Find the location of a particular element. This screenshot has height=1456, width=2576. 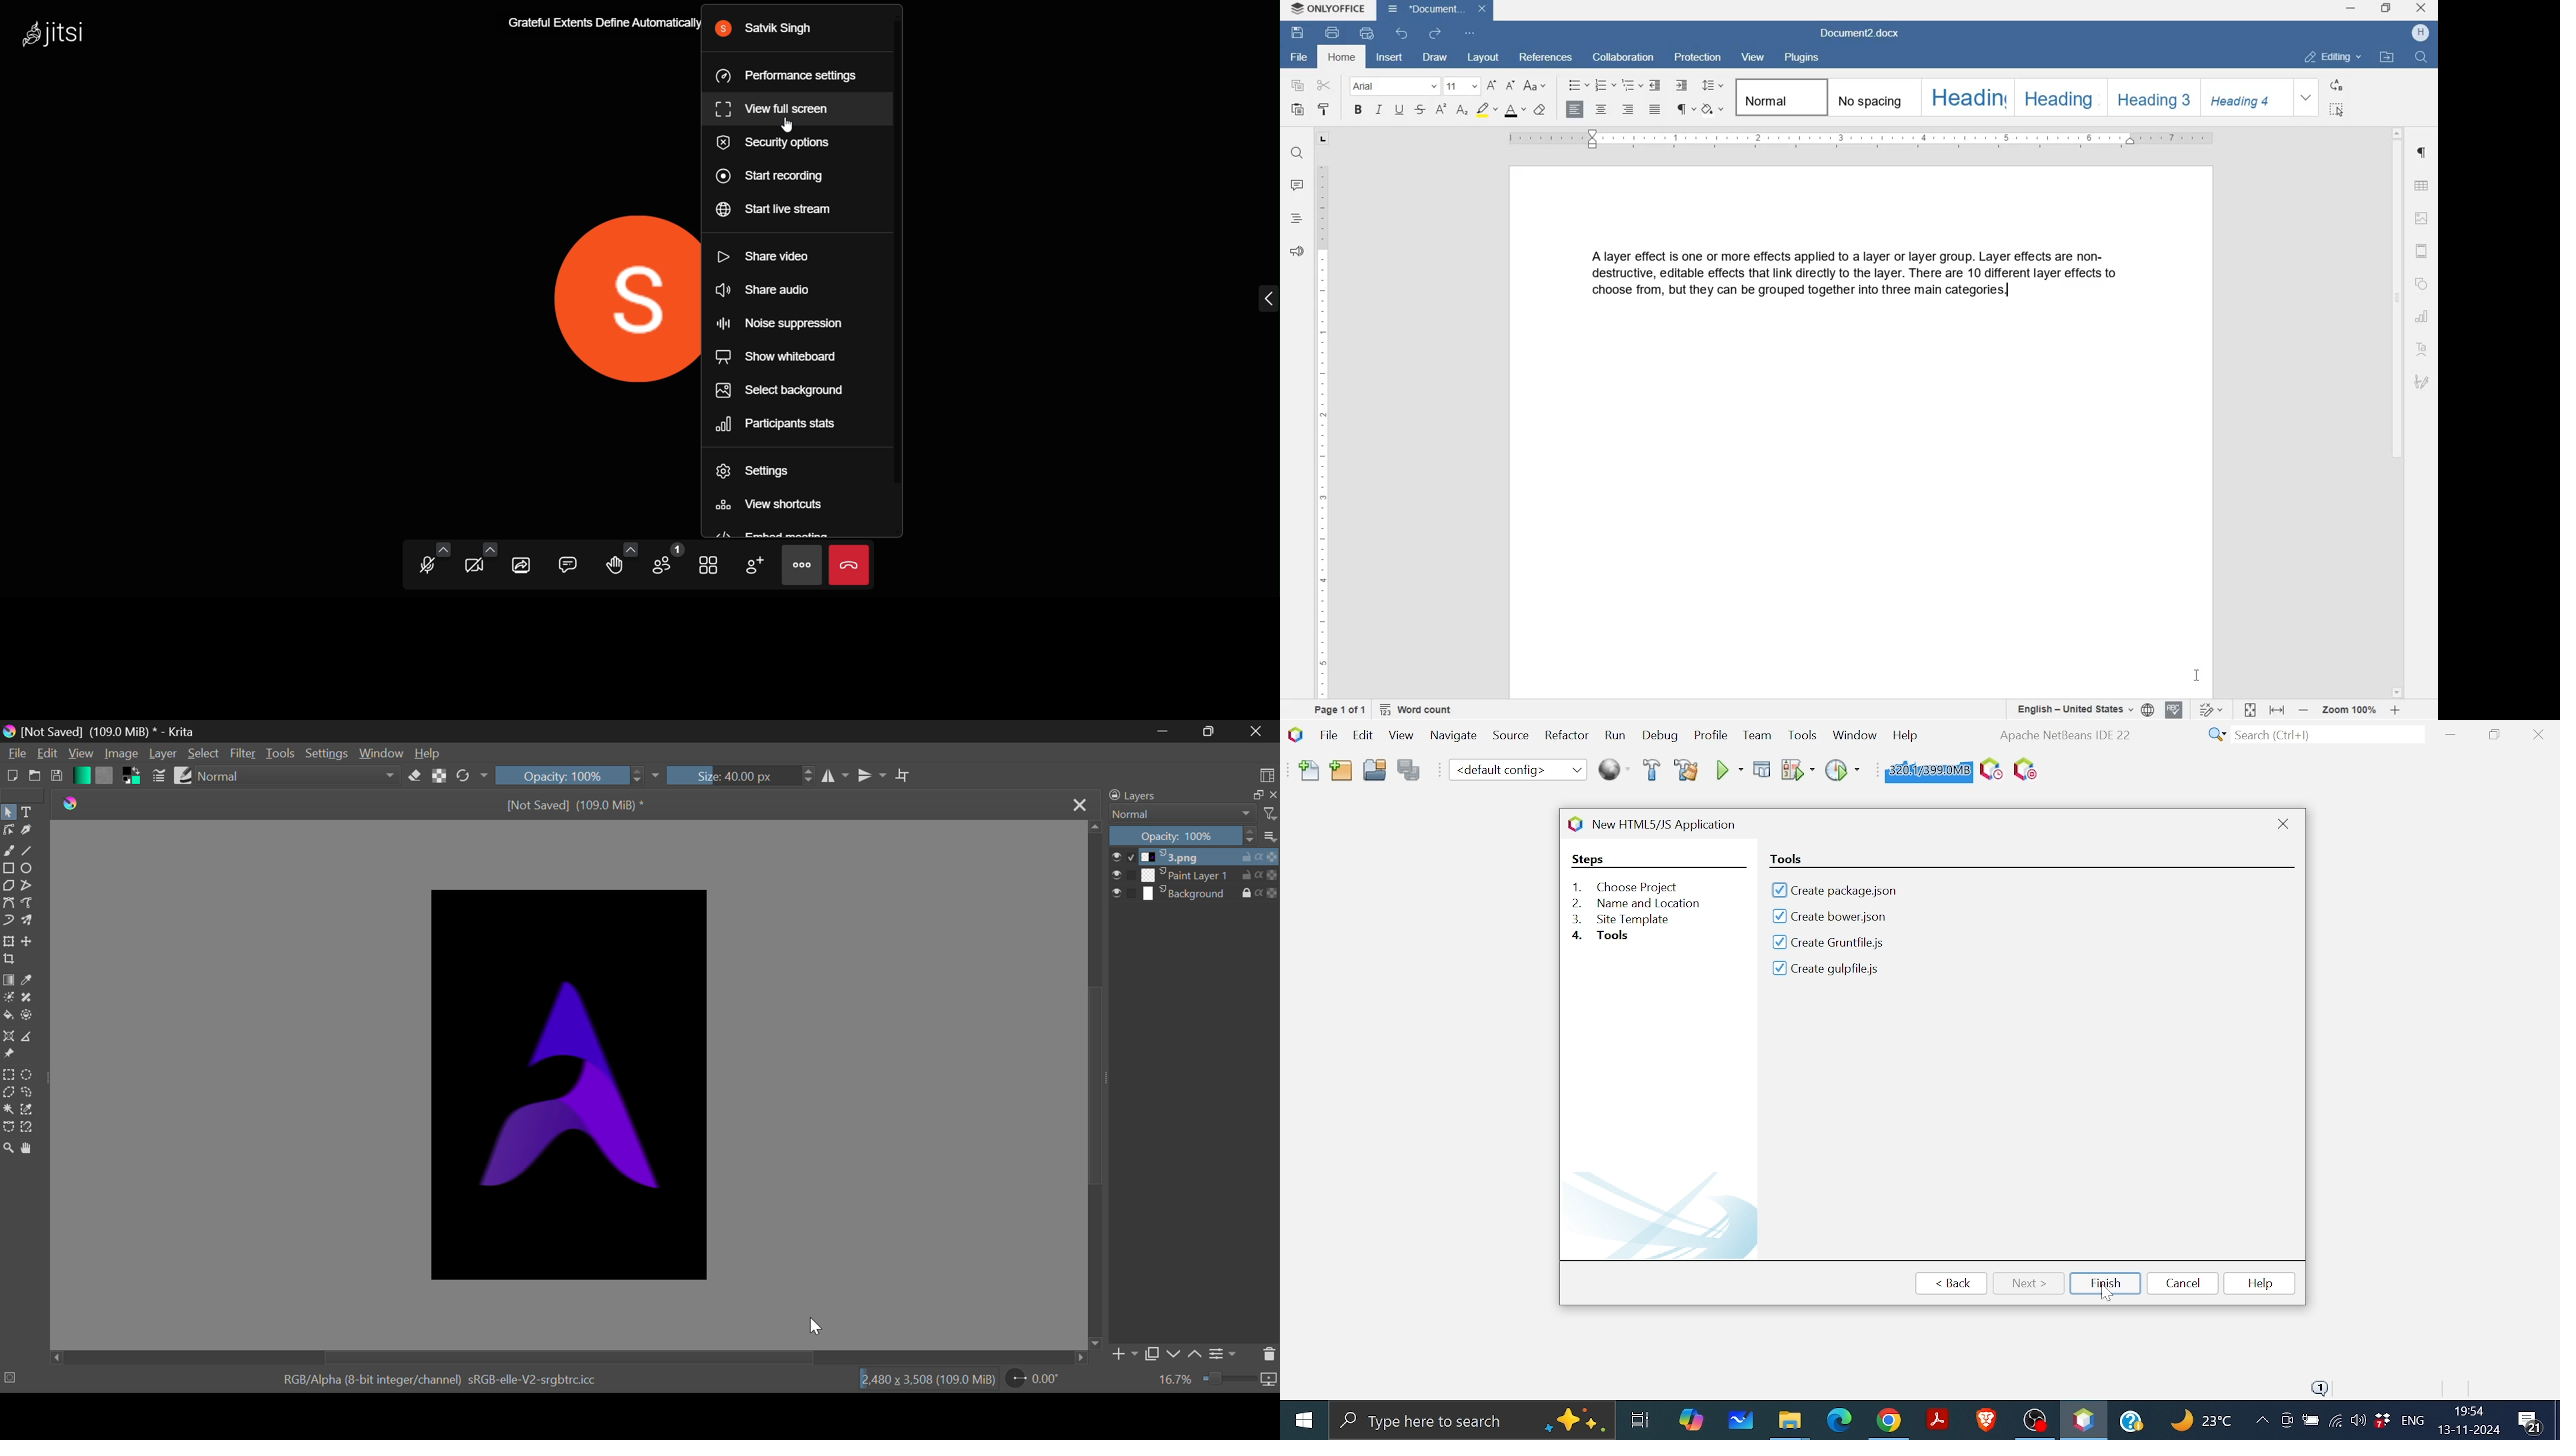

NONPRINTING CHARACTERS is located at coordinates (1685, 110).